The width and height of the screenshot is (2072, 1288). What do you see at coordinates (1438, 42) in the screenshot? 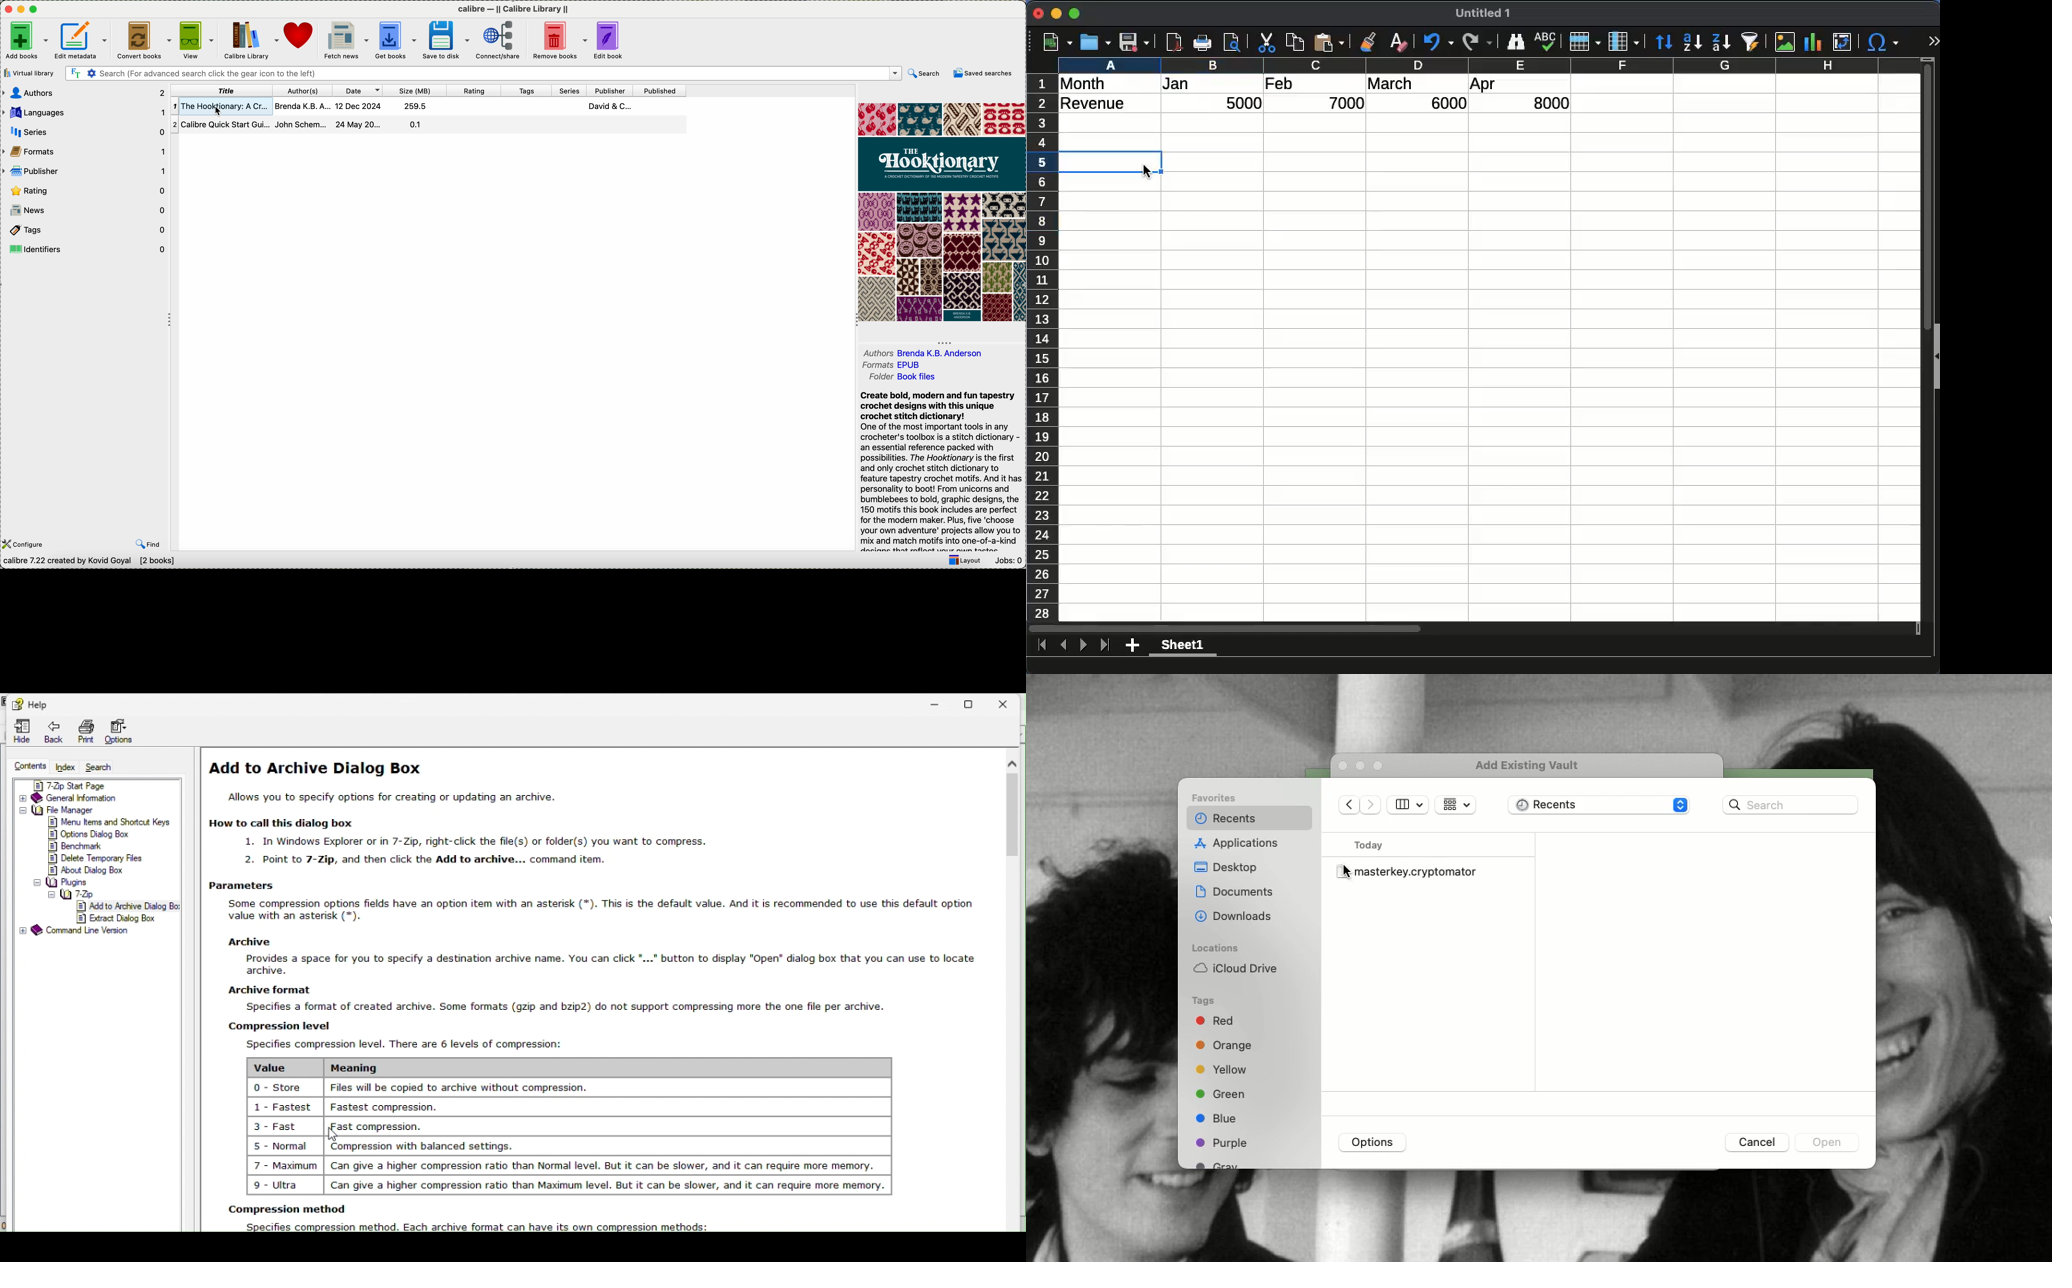
I see `undo` at bounding box center [1438, 42].